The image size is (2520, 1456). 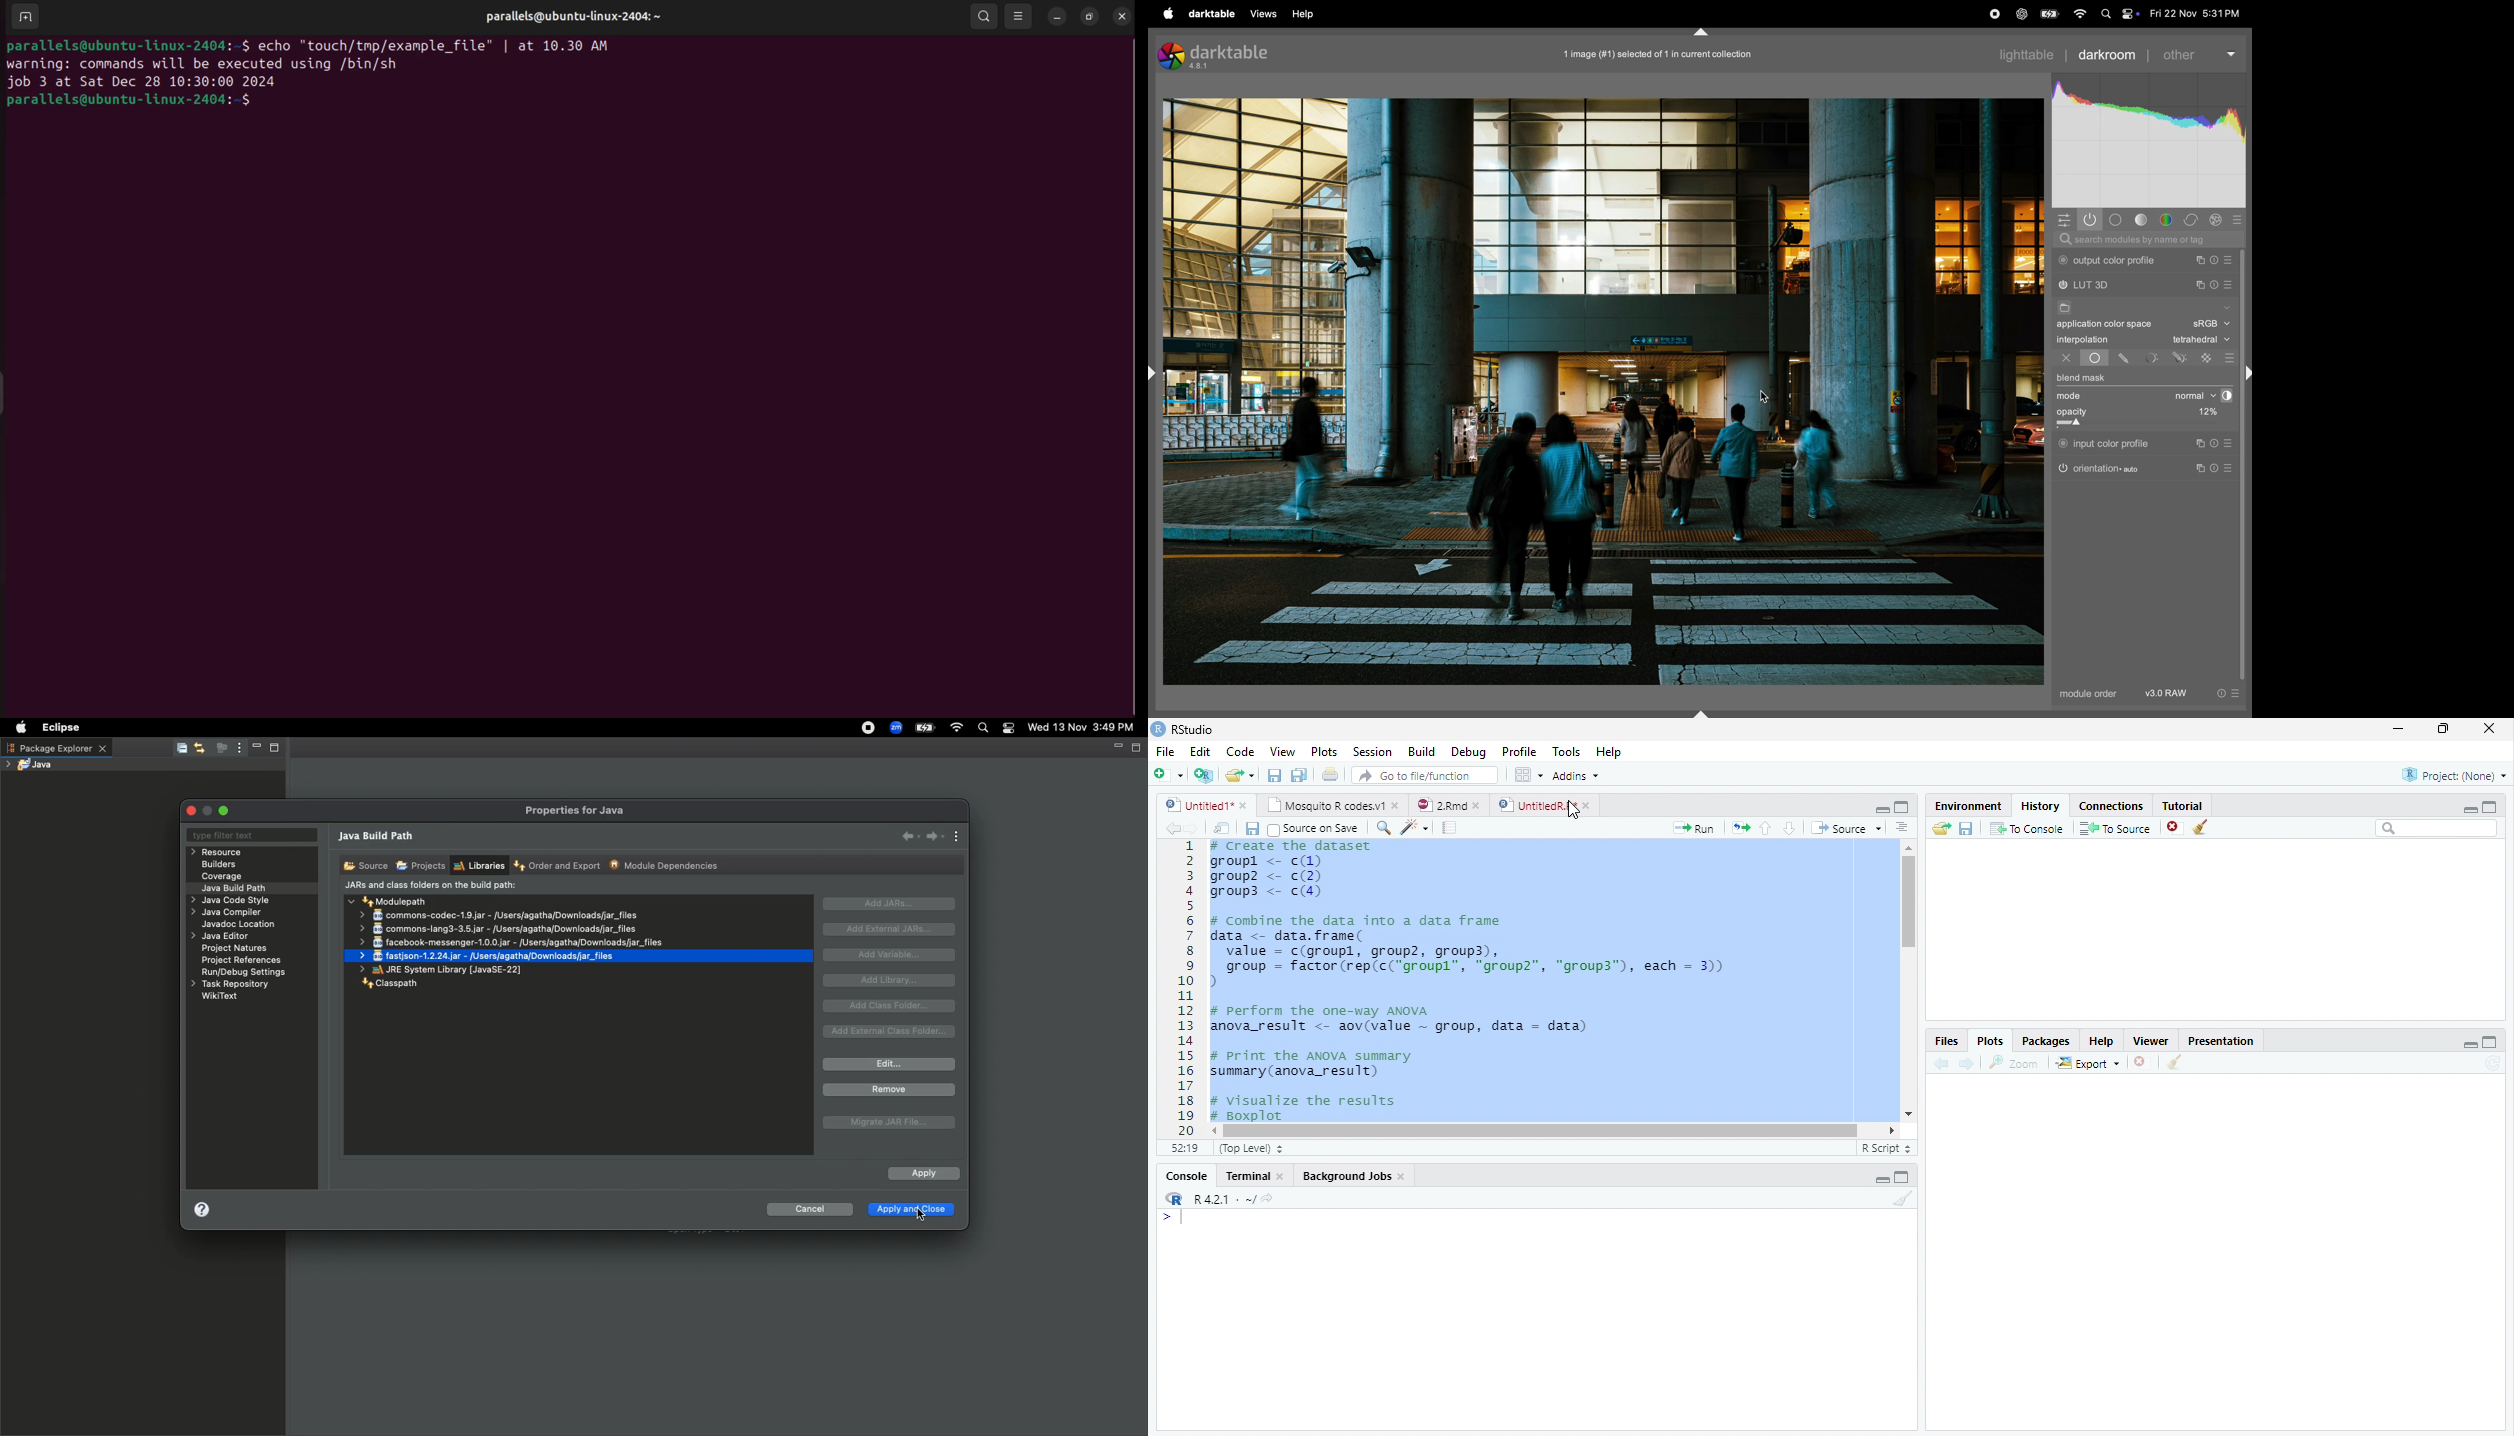 What do you see at coordinates (925, 728) in the screenshot?
I see `Charge` at bounding box center [925, 728].